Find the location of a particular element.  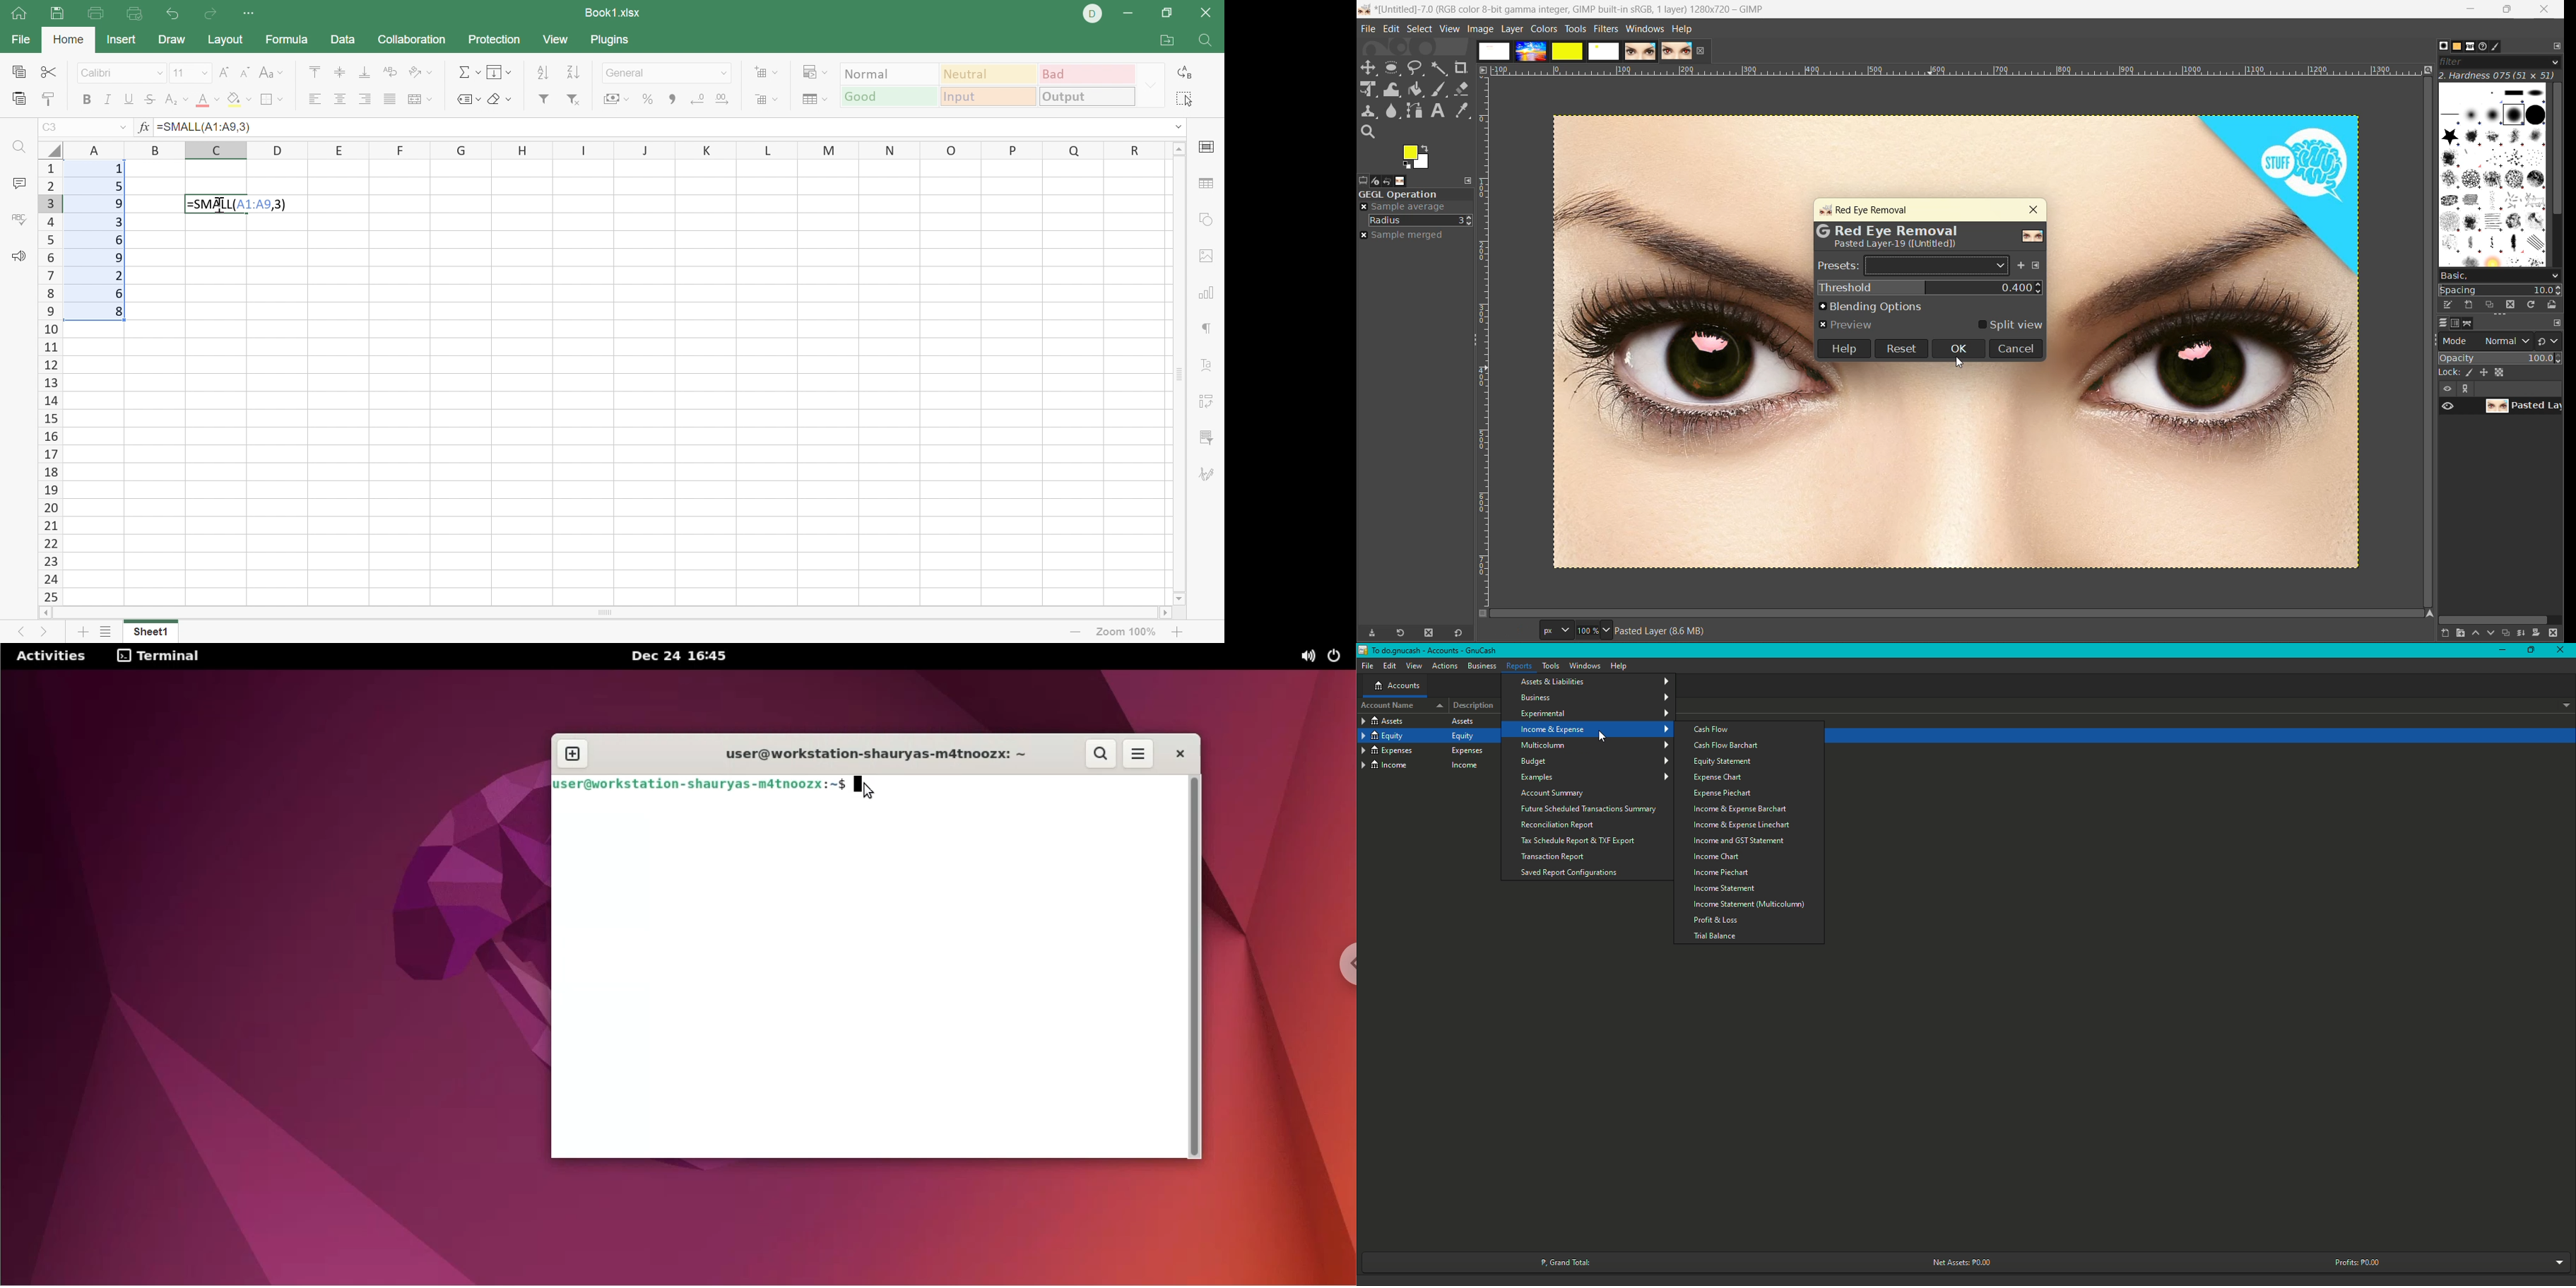

filters is located at coordinates (1606, 28).